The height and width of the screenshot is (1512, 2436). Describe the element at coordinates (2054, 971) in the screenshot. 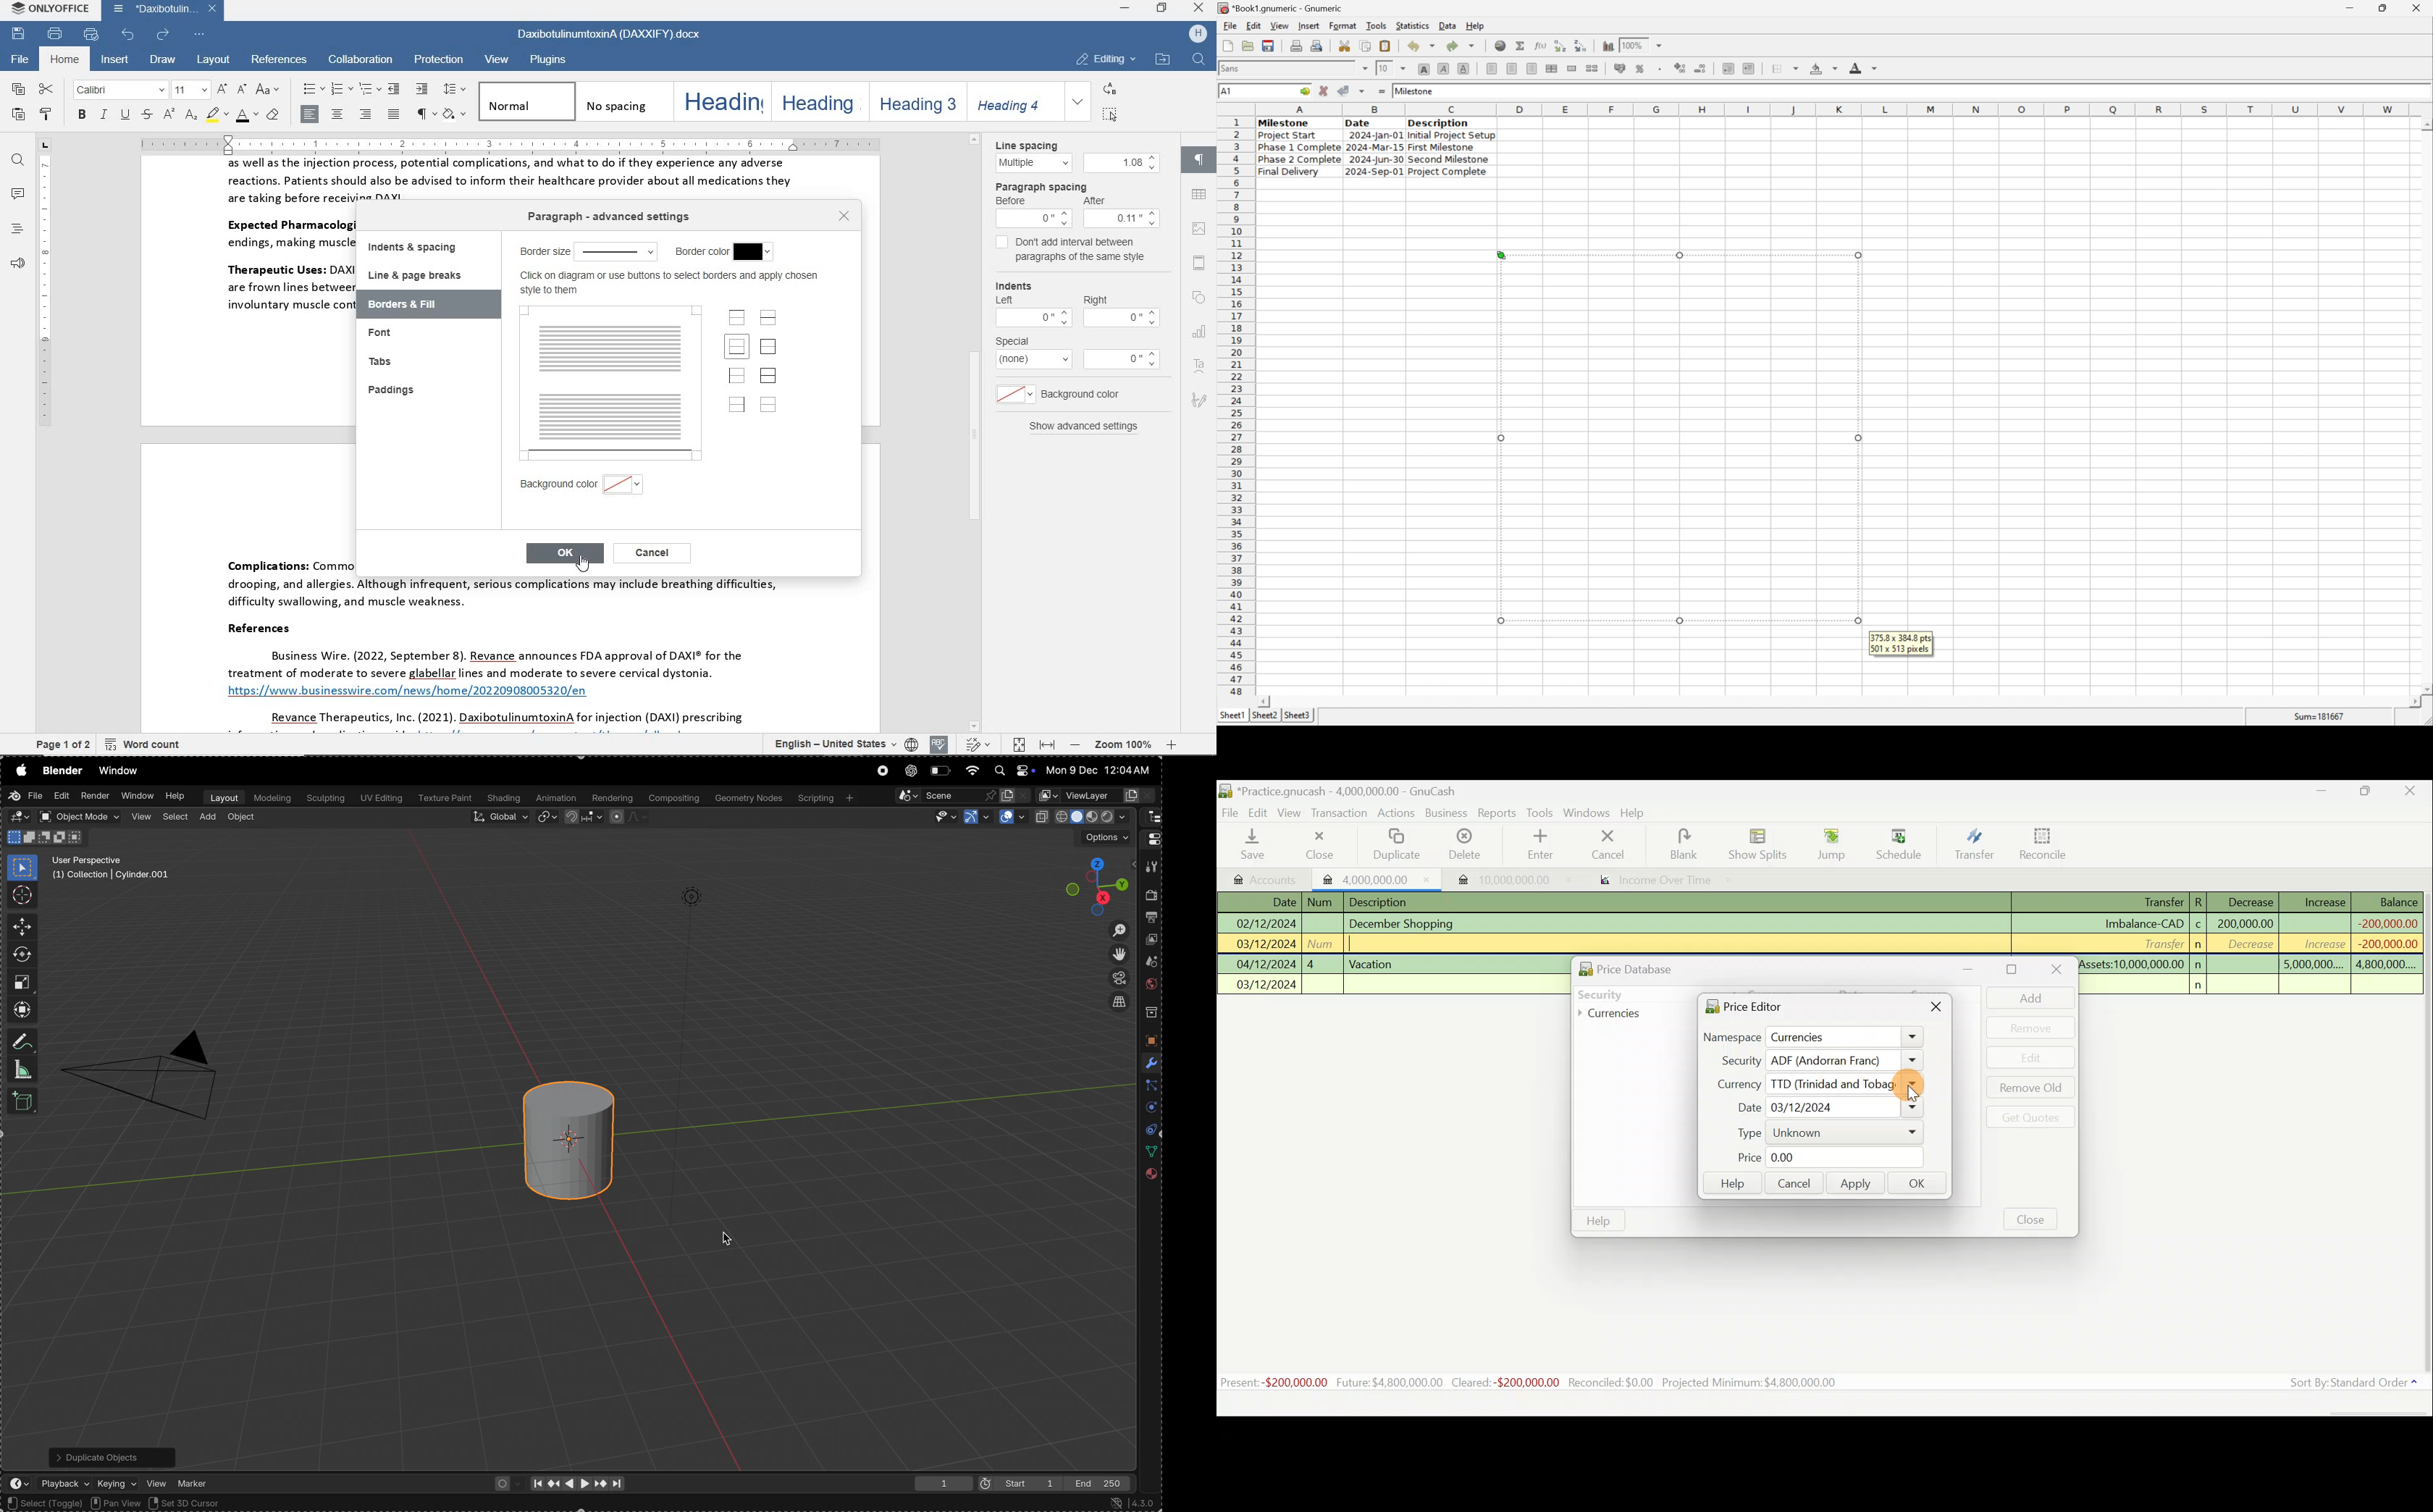

I see `Close` at that location.